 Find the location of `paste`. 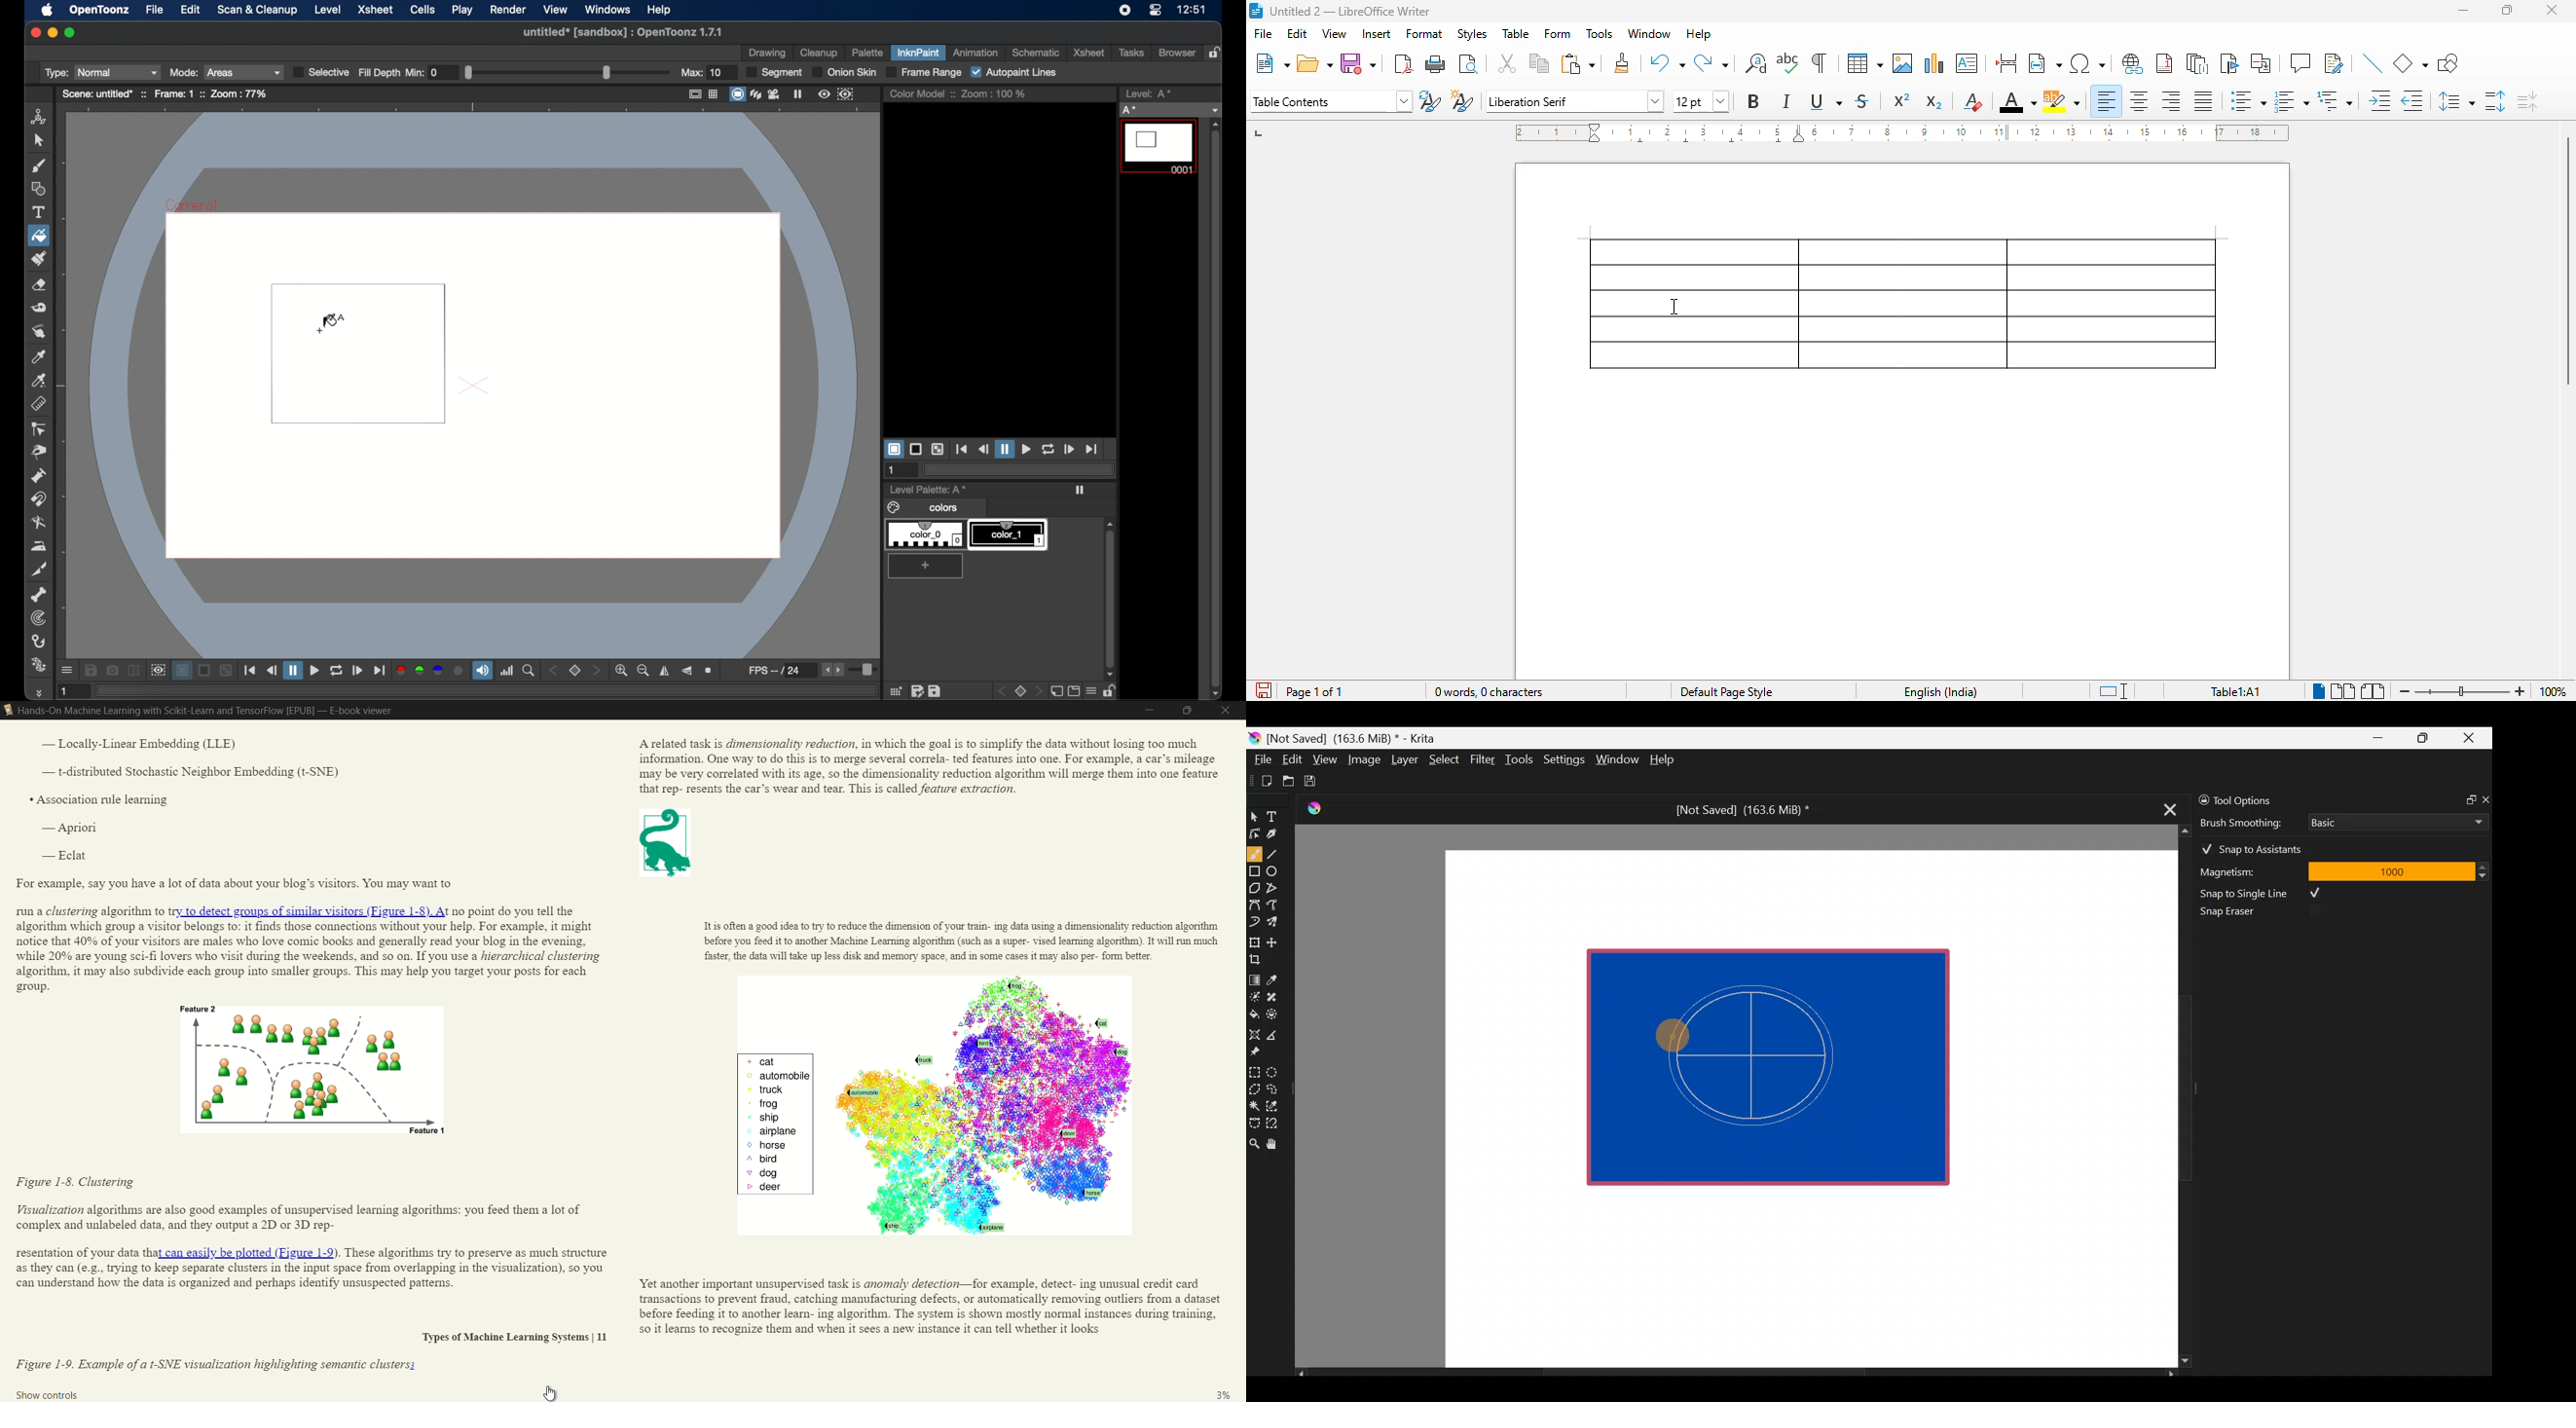

paste is located at coordinates (1578, 63).